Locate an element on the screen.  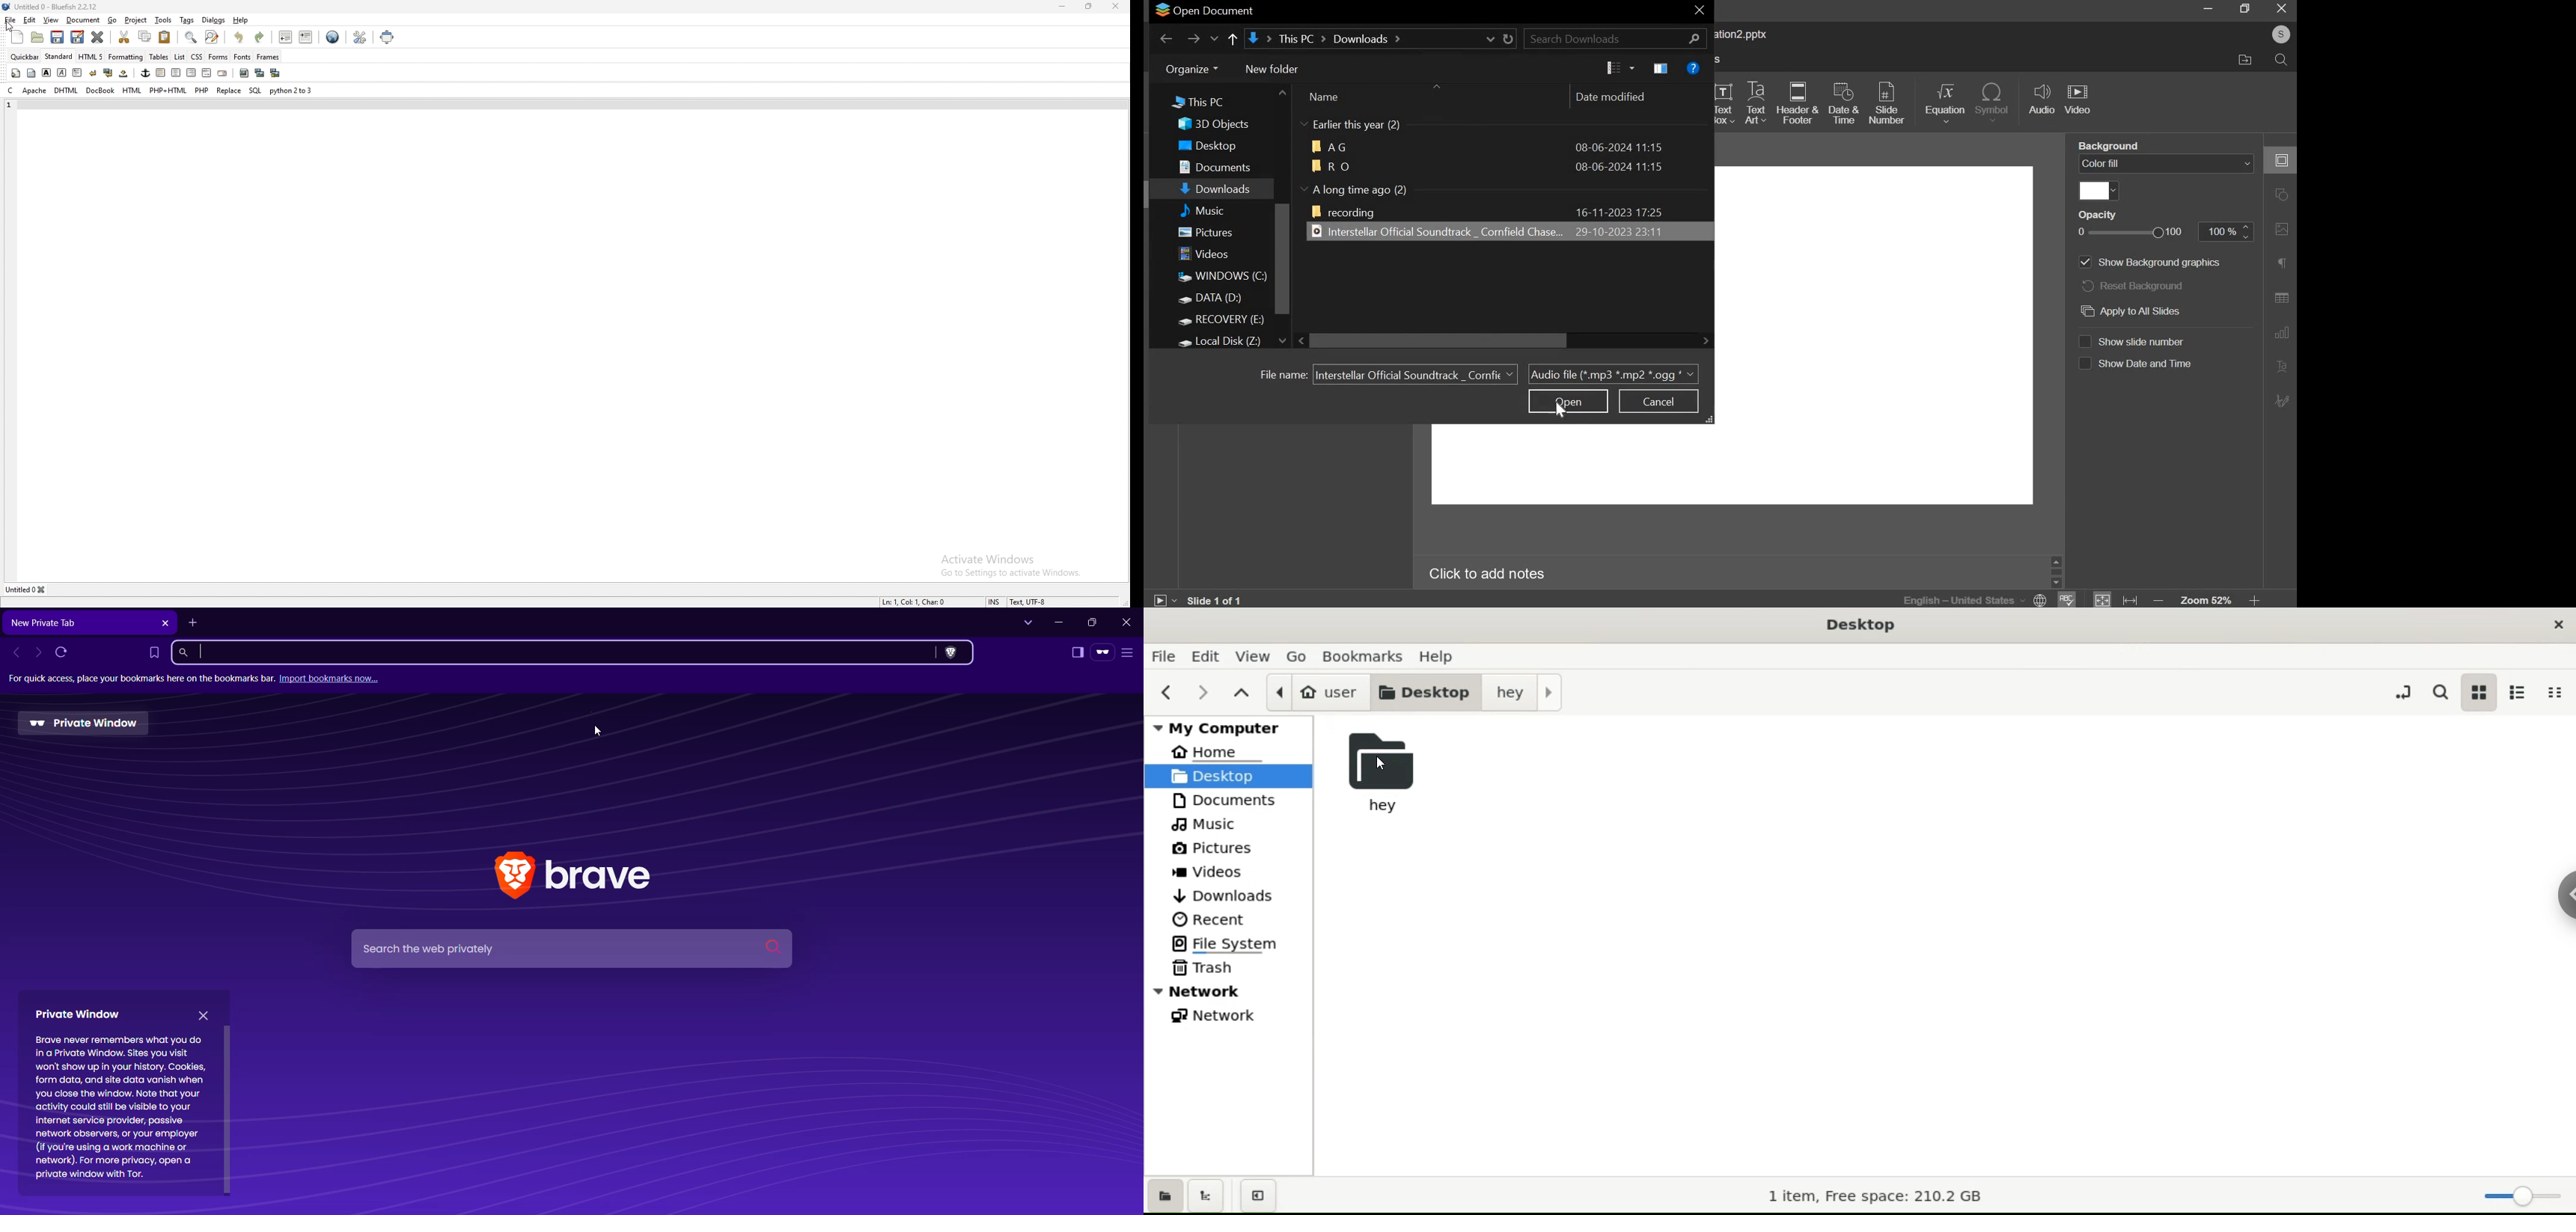
R O is located at coordinates (1330, 165).